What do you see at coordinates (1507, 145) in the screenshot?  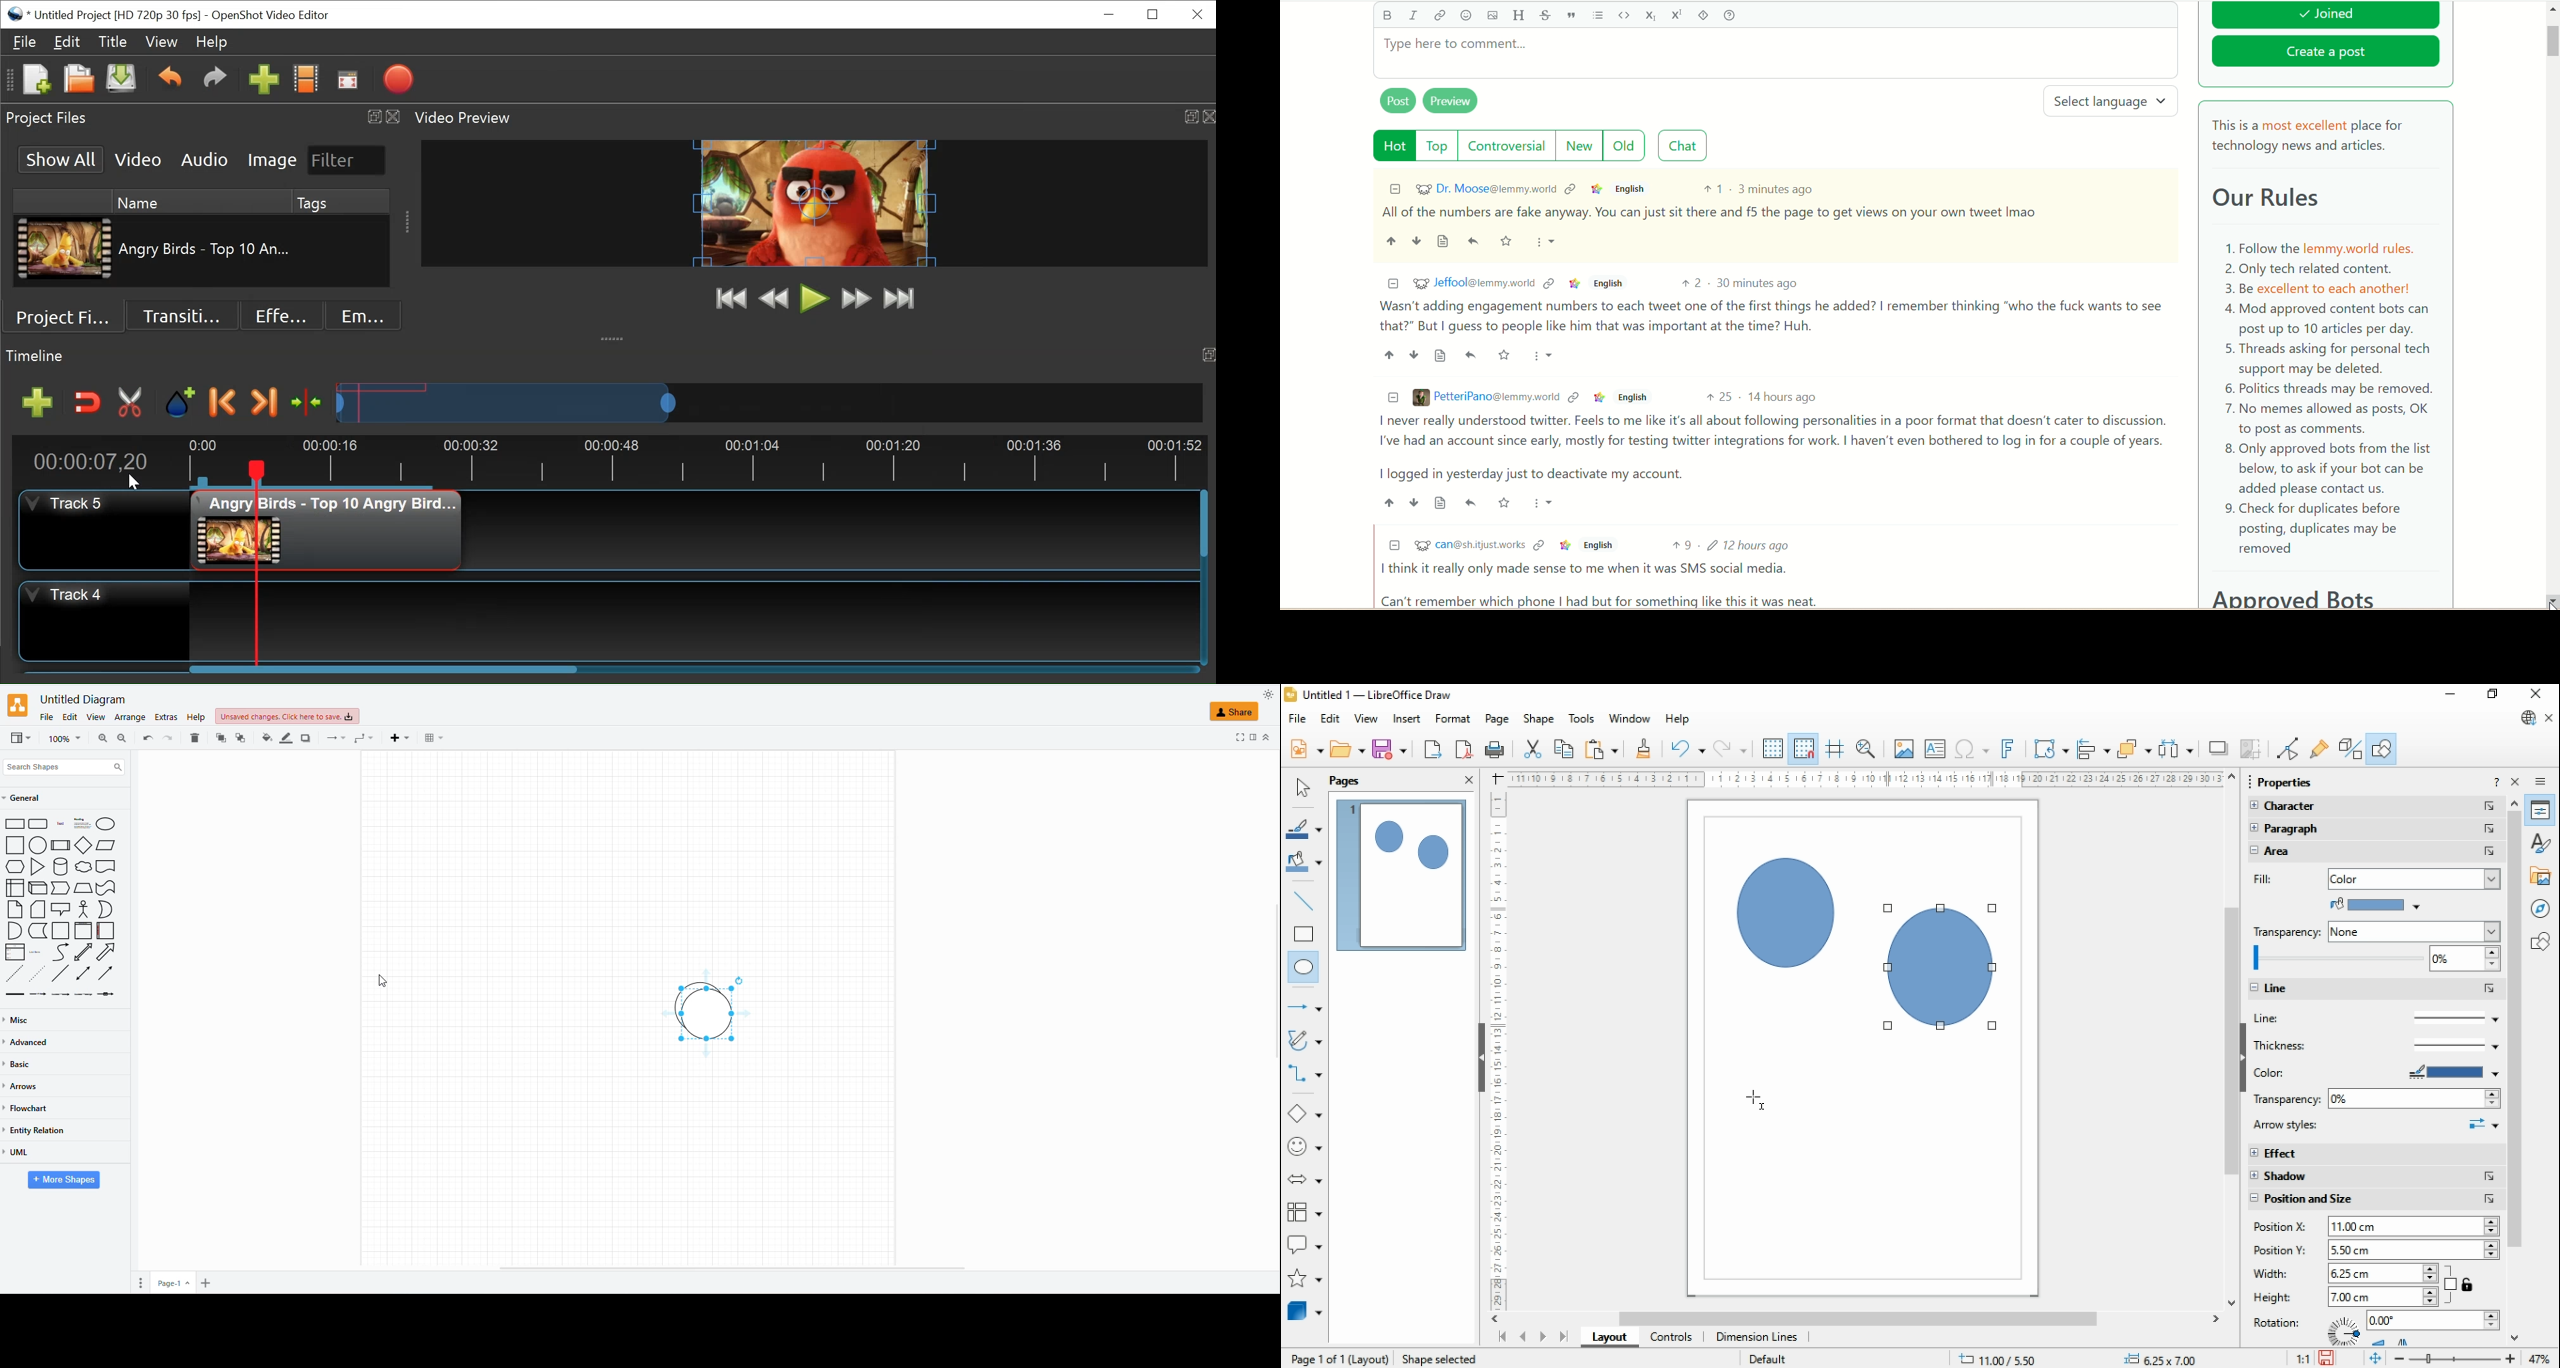 I see `controversial` at bounding box center [1507, 145].